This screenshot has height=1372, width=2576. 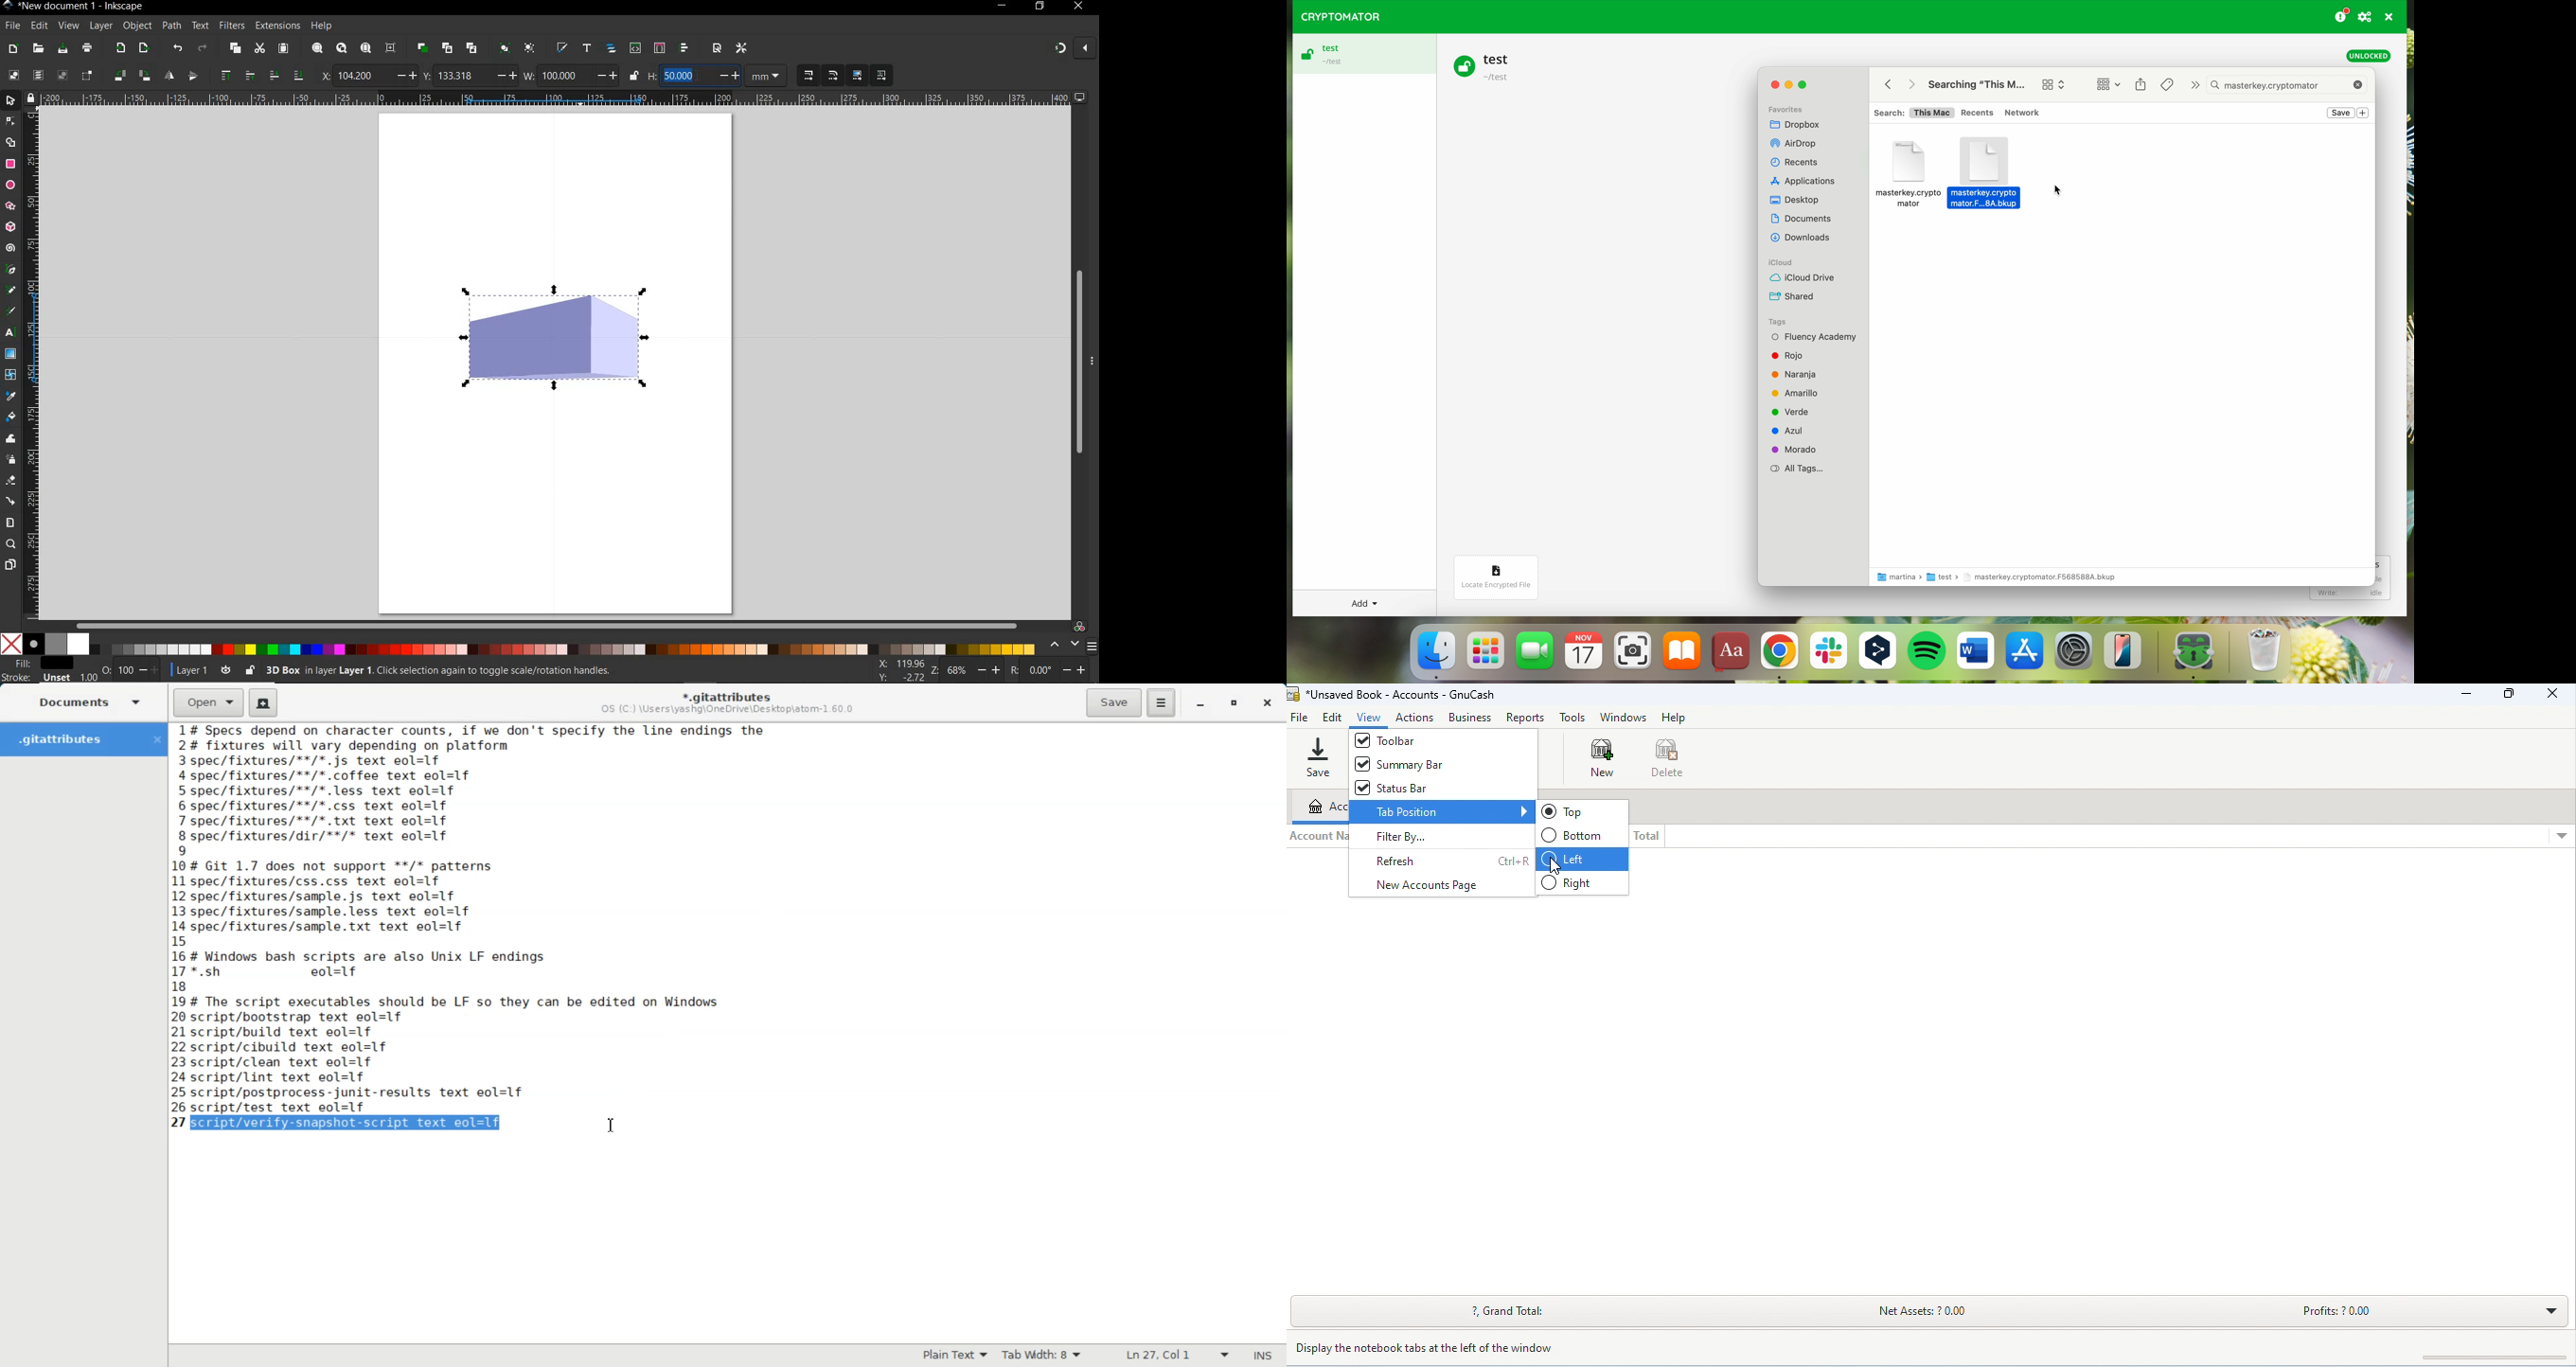 I want to click on Total, so click(x=1647, y=836).